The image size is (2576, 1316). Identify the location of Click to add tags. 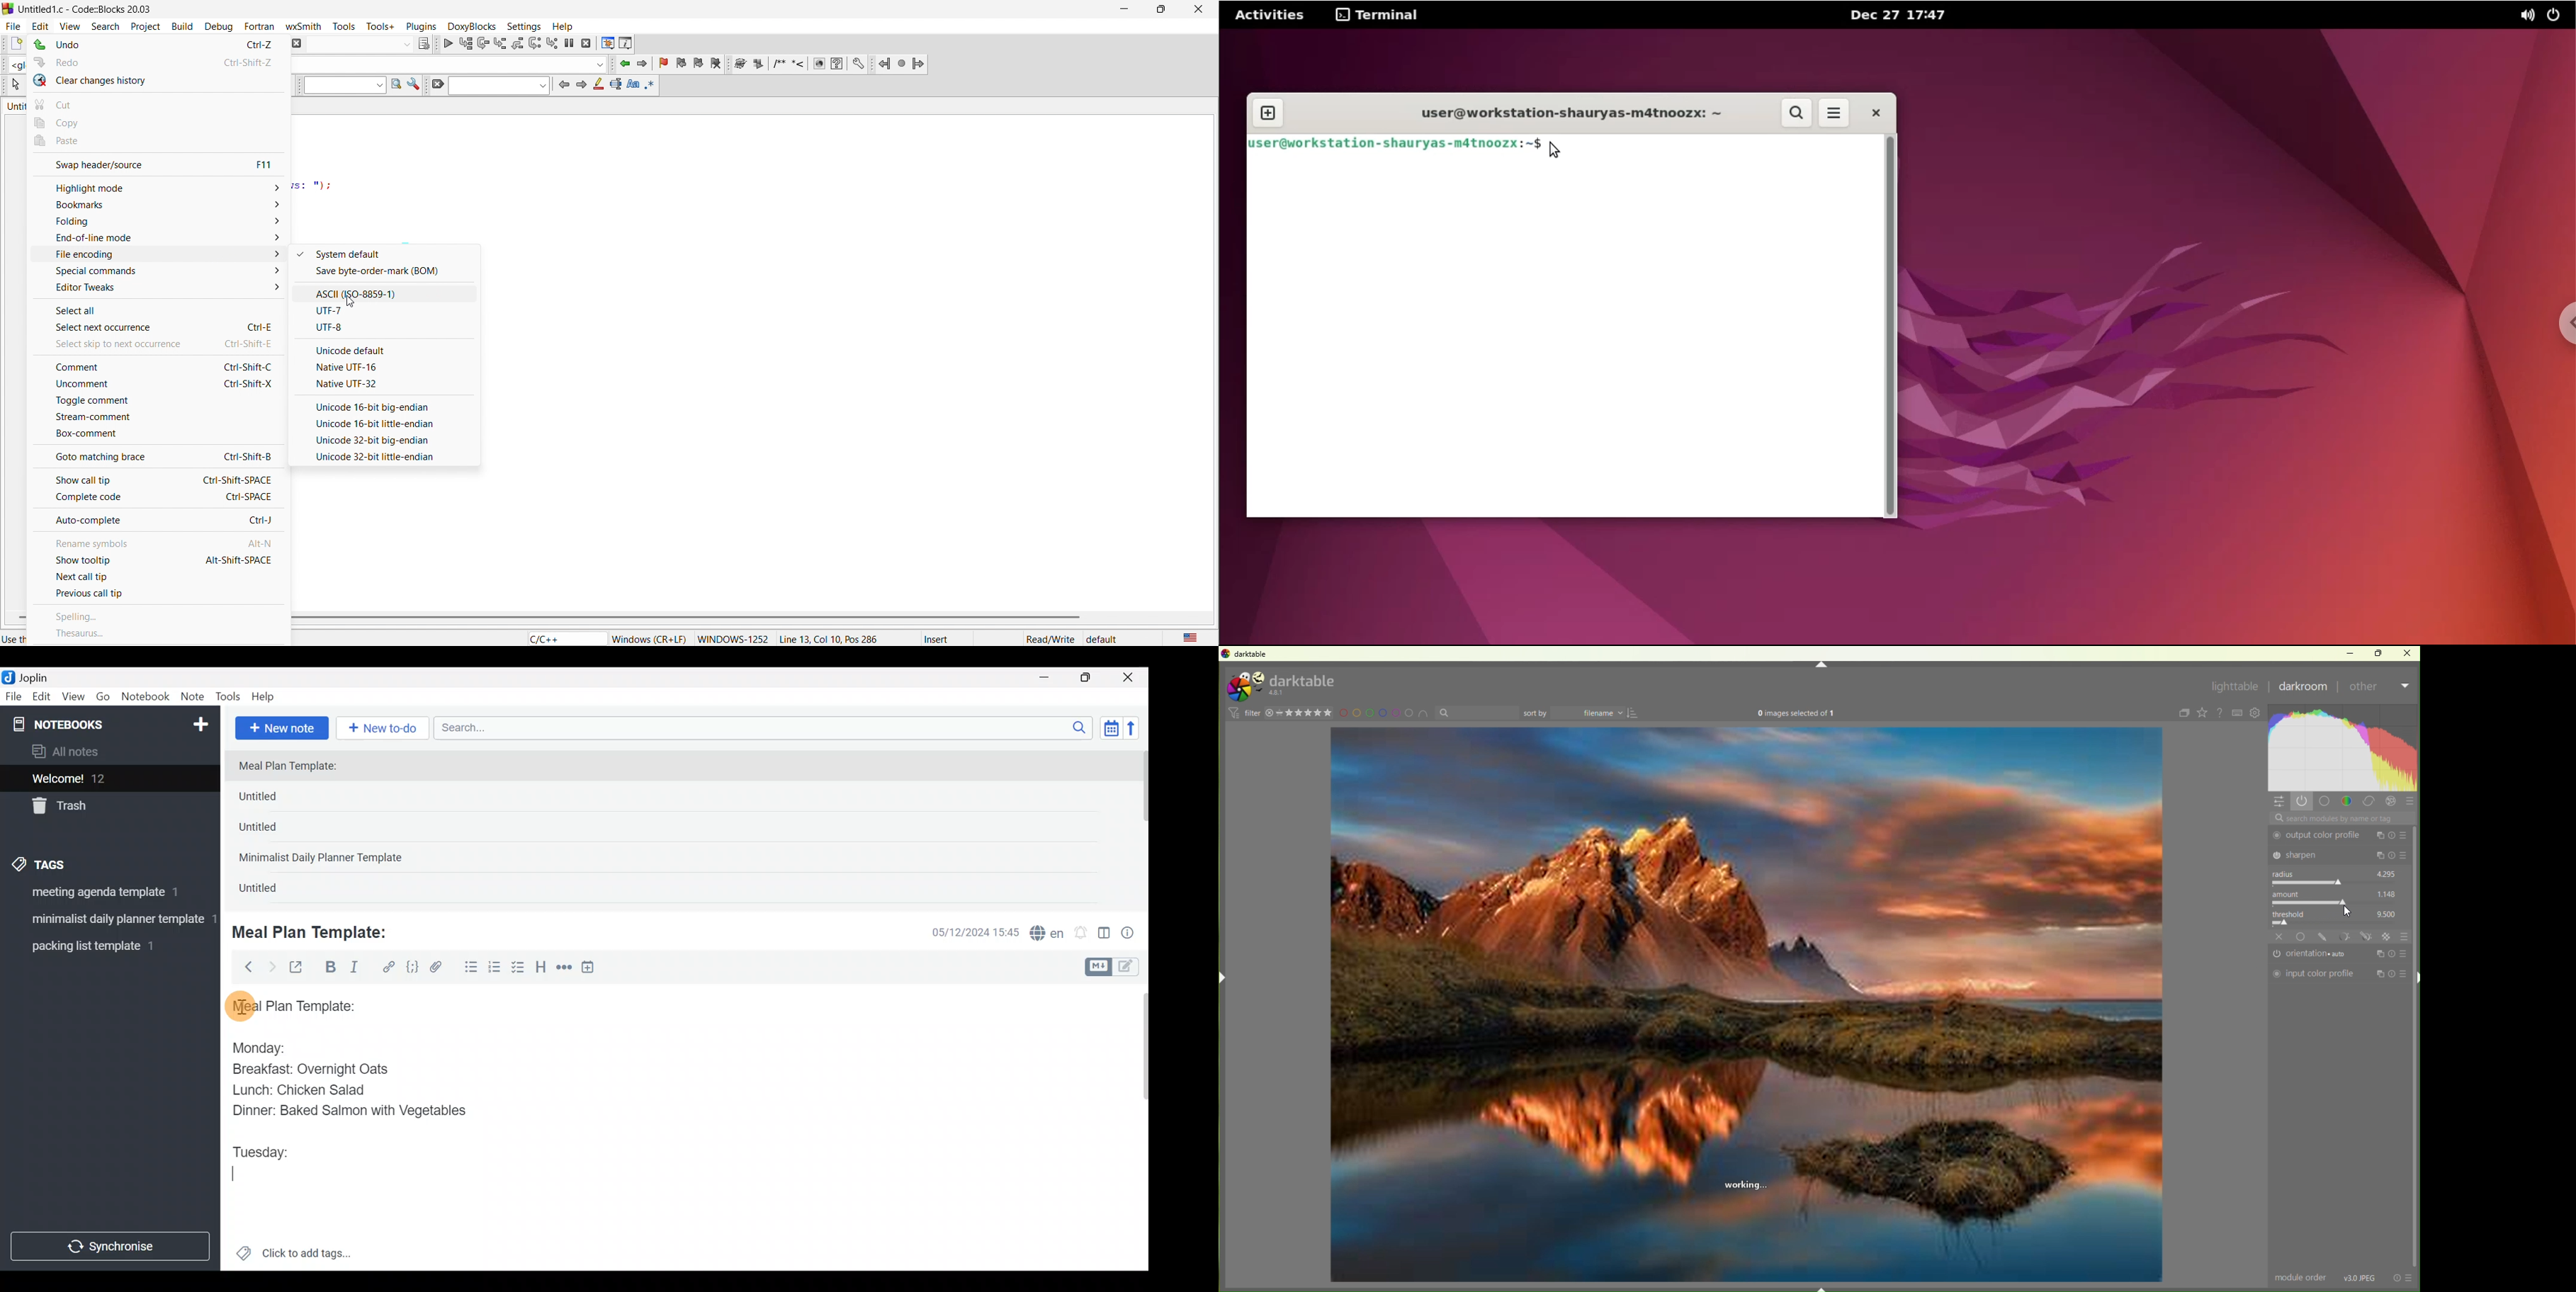
(293, 1257).